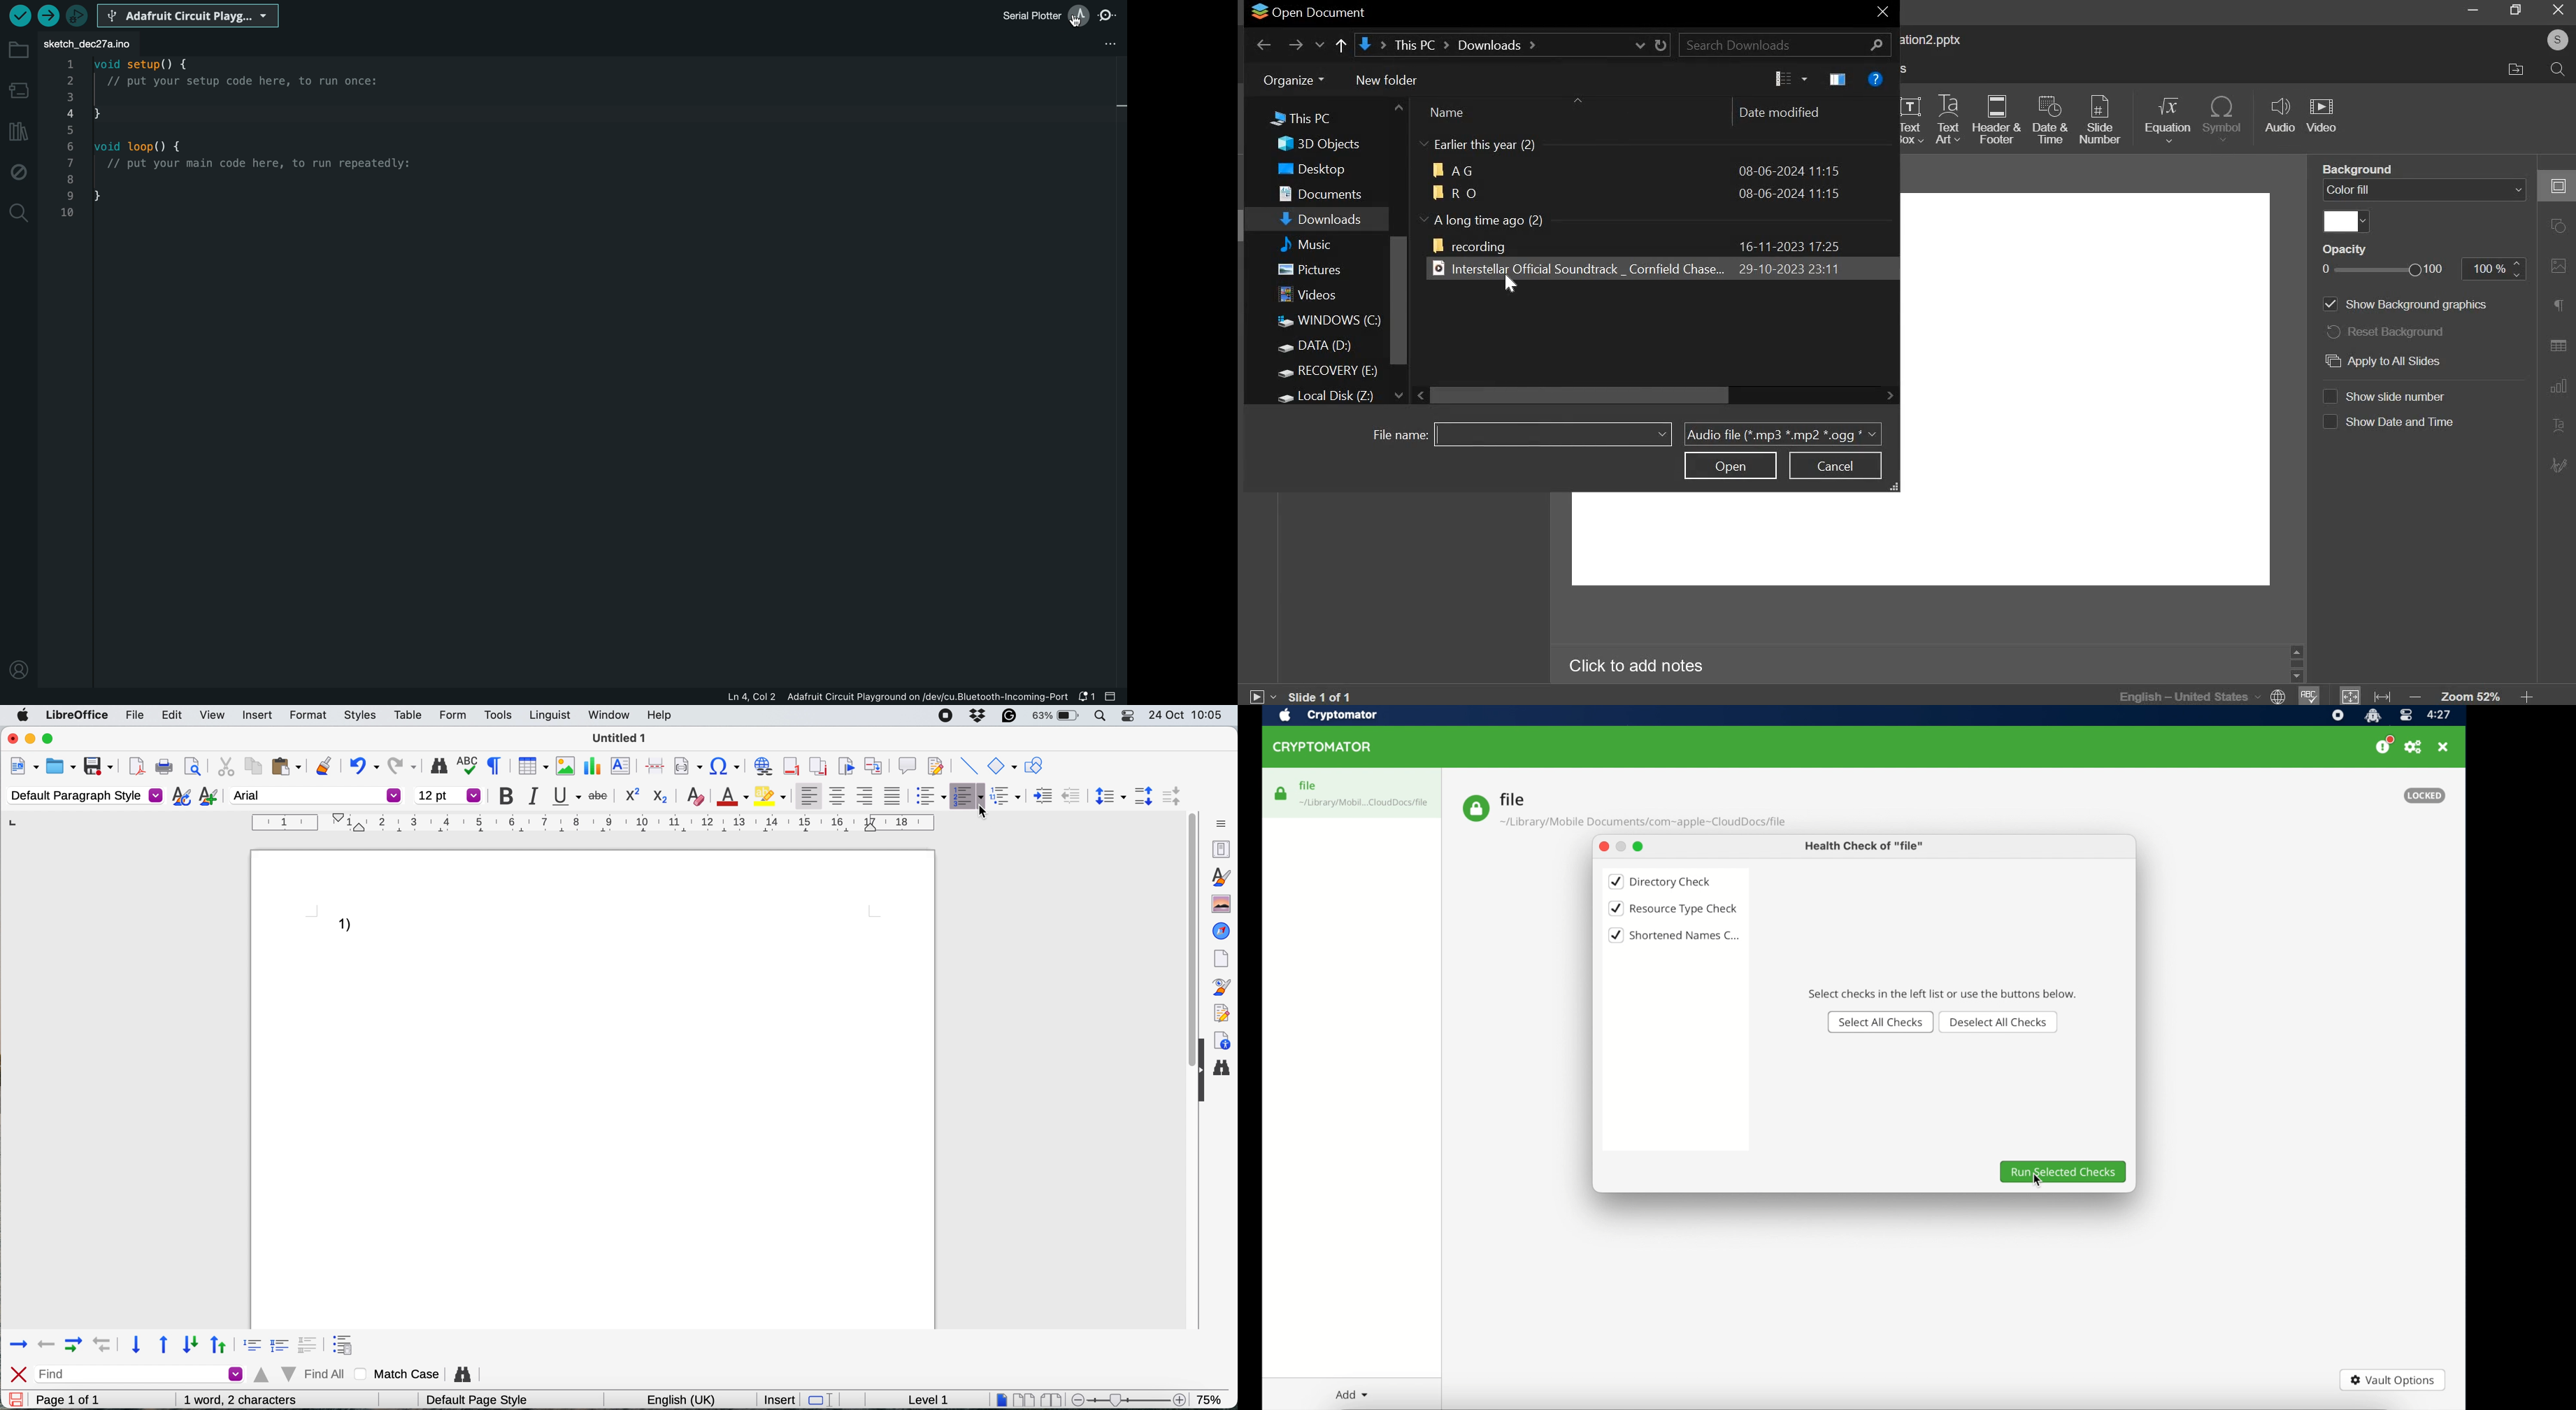 Image resolution: width=2576 pixels, height=1428 pixels. What do you see at coordinates (311, 1342) in the screenshot?
I see `format 3` at bounding box center [311, 1342].